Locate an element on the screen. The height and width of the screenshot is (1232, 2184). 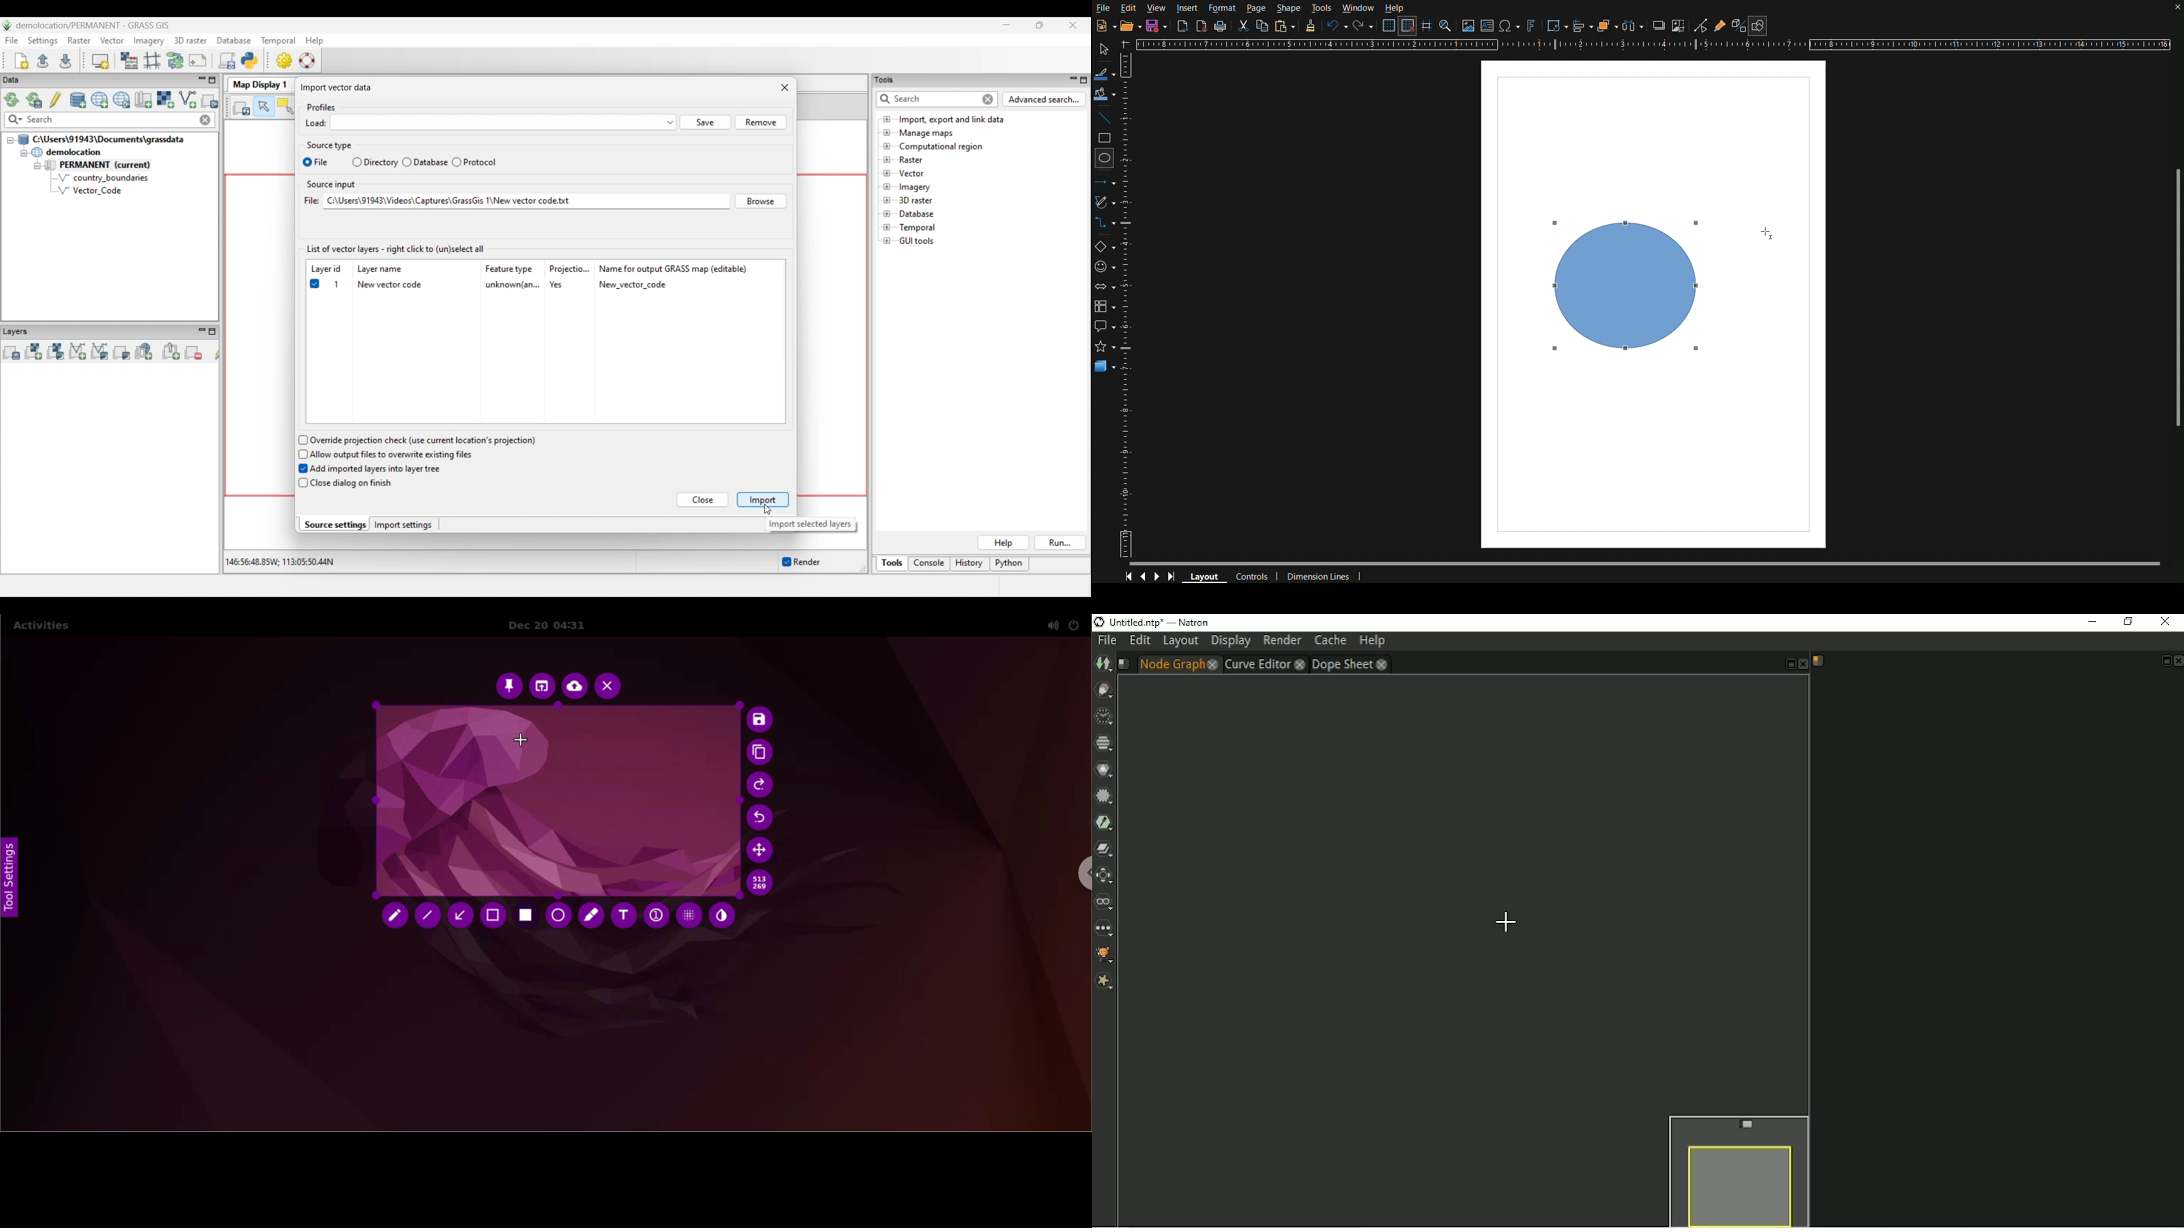
Formatting is located at coordinates (1311, 27).